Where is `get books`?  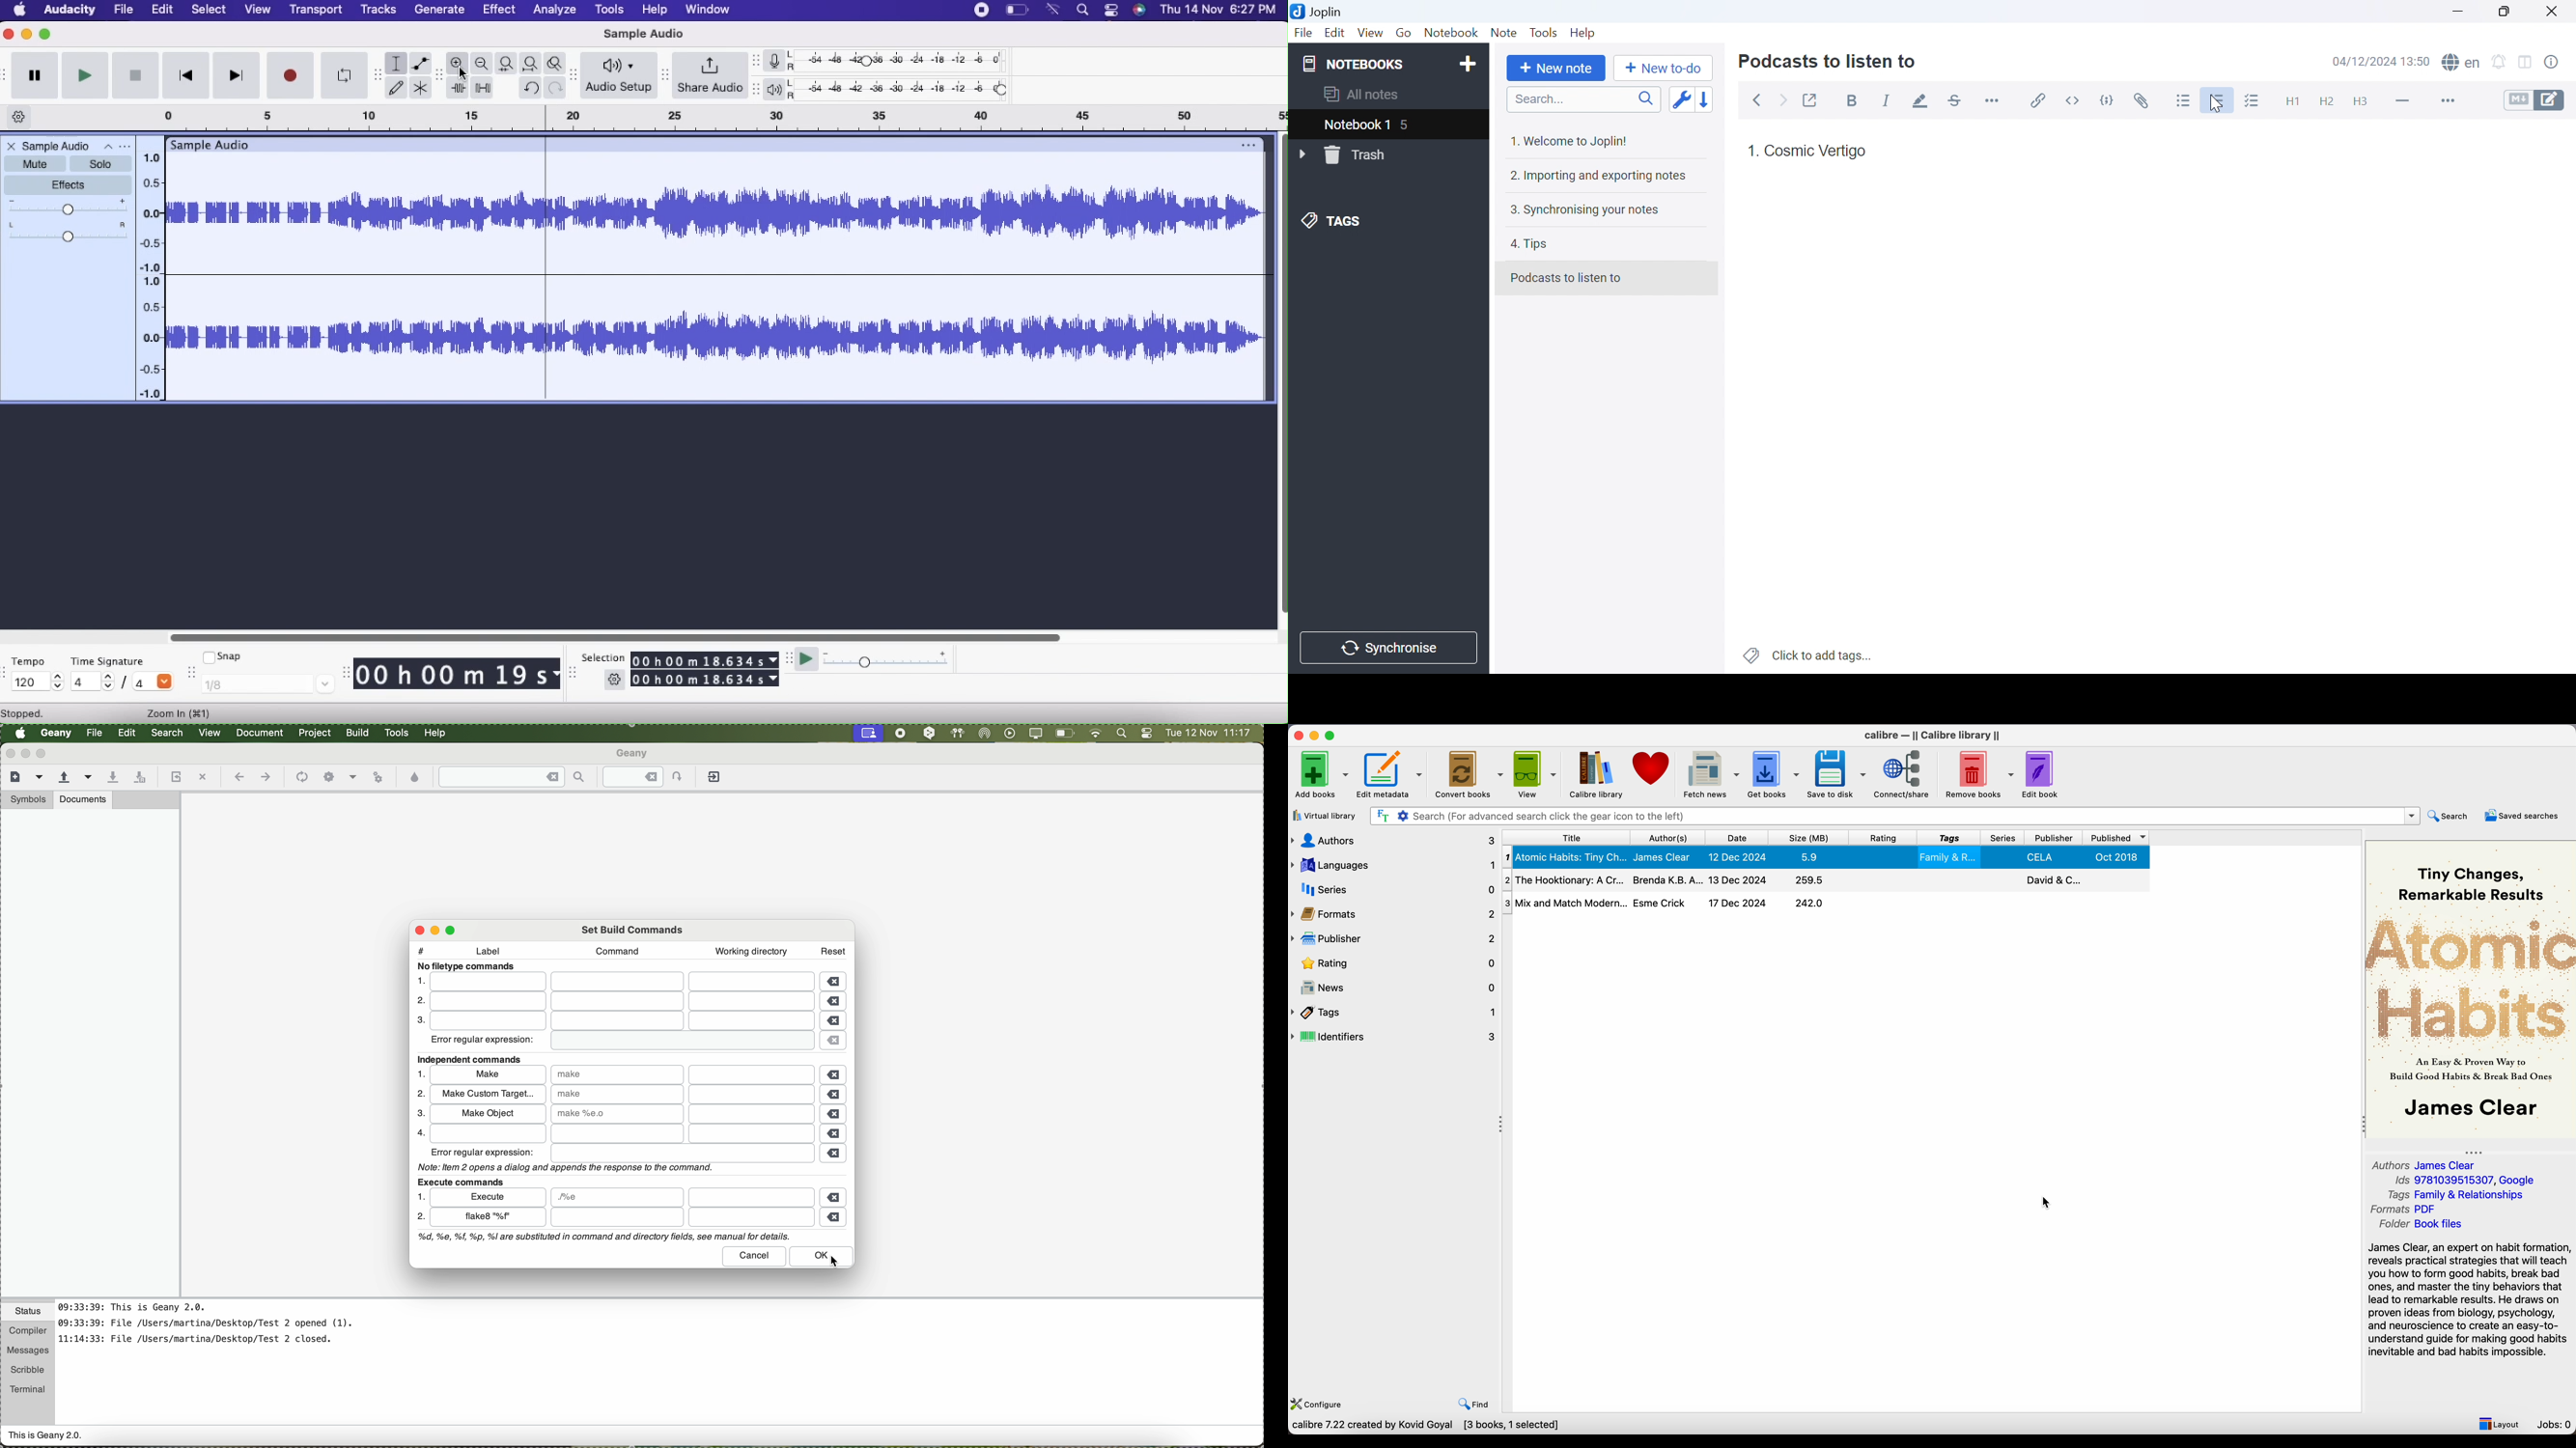
get books is located at coordinates (1774, 774).